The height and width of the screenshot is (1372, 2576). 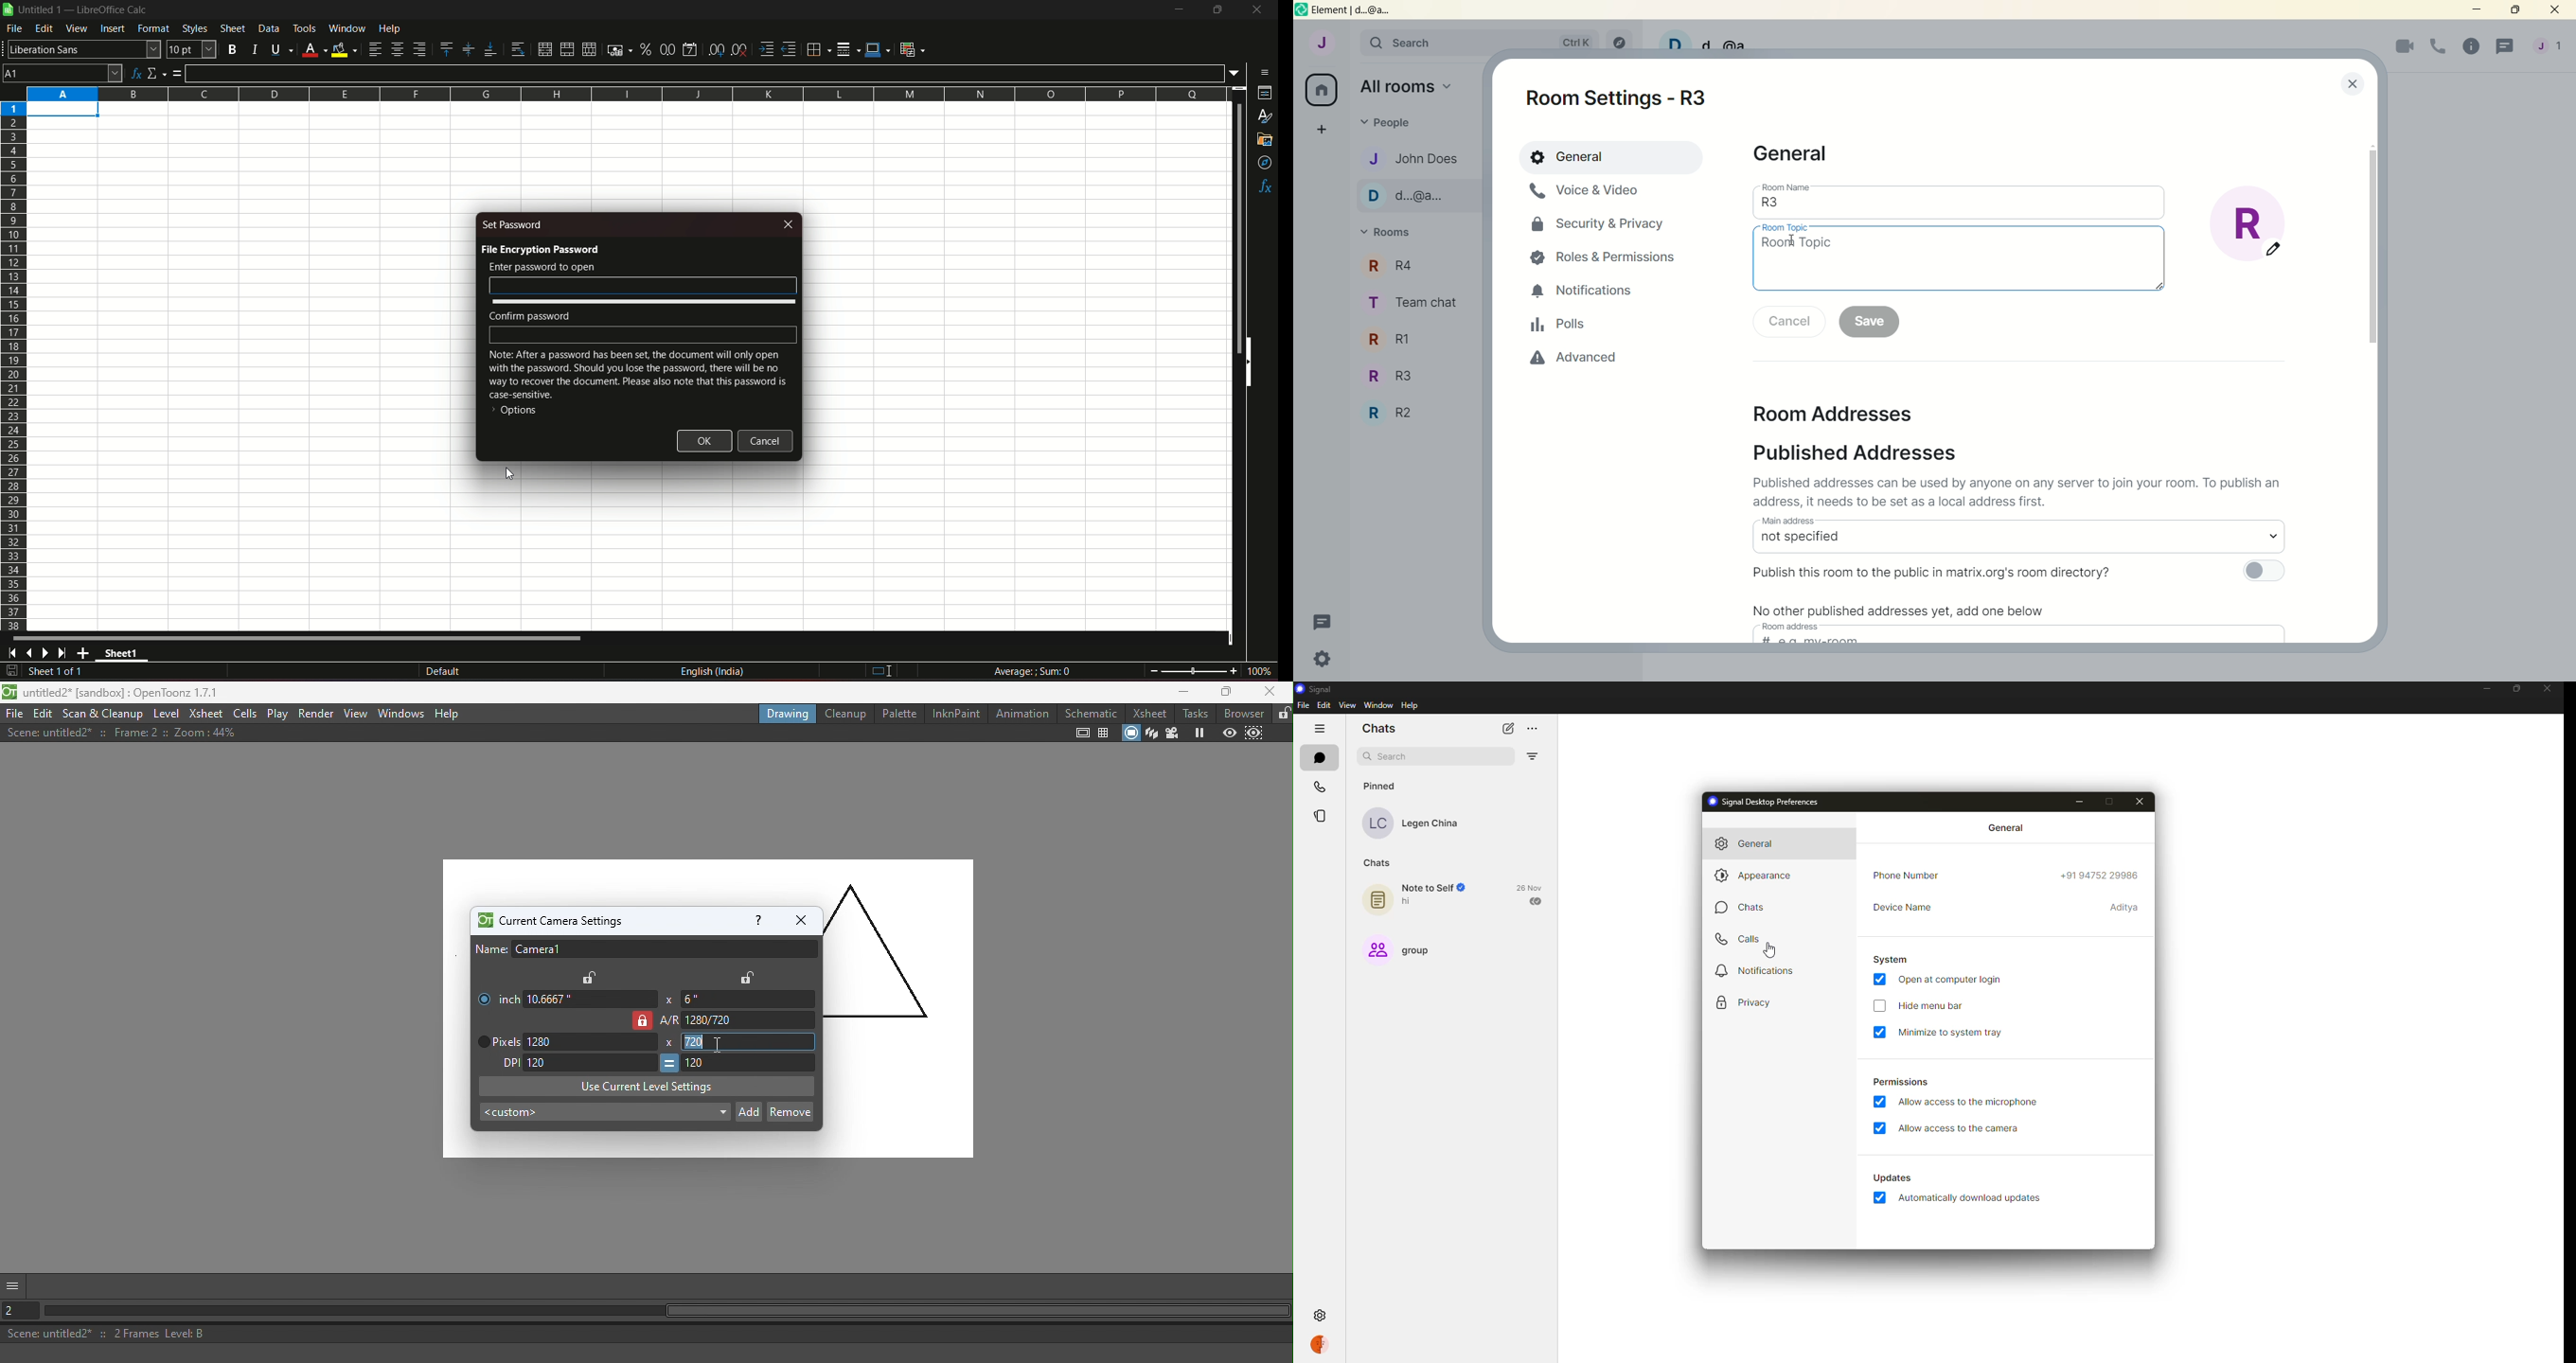 I want to click on   align, so click(x=374, y=49).